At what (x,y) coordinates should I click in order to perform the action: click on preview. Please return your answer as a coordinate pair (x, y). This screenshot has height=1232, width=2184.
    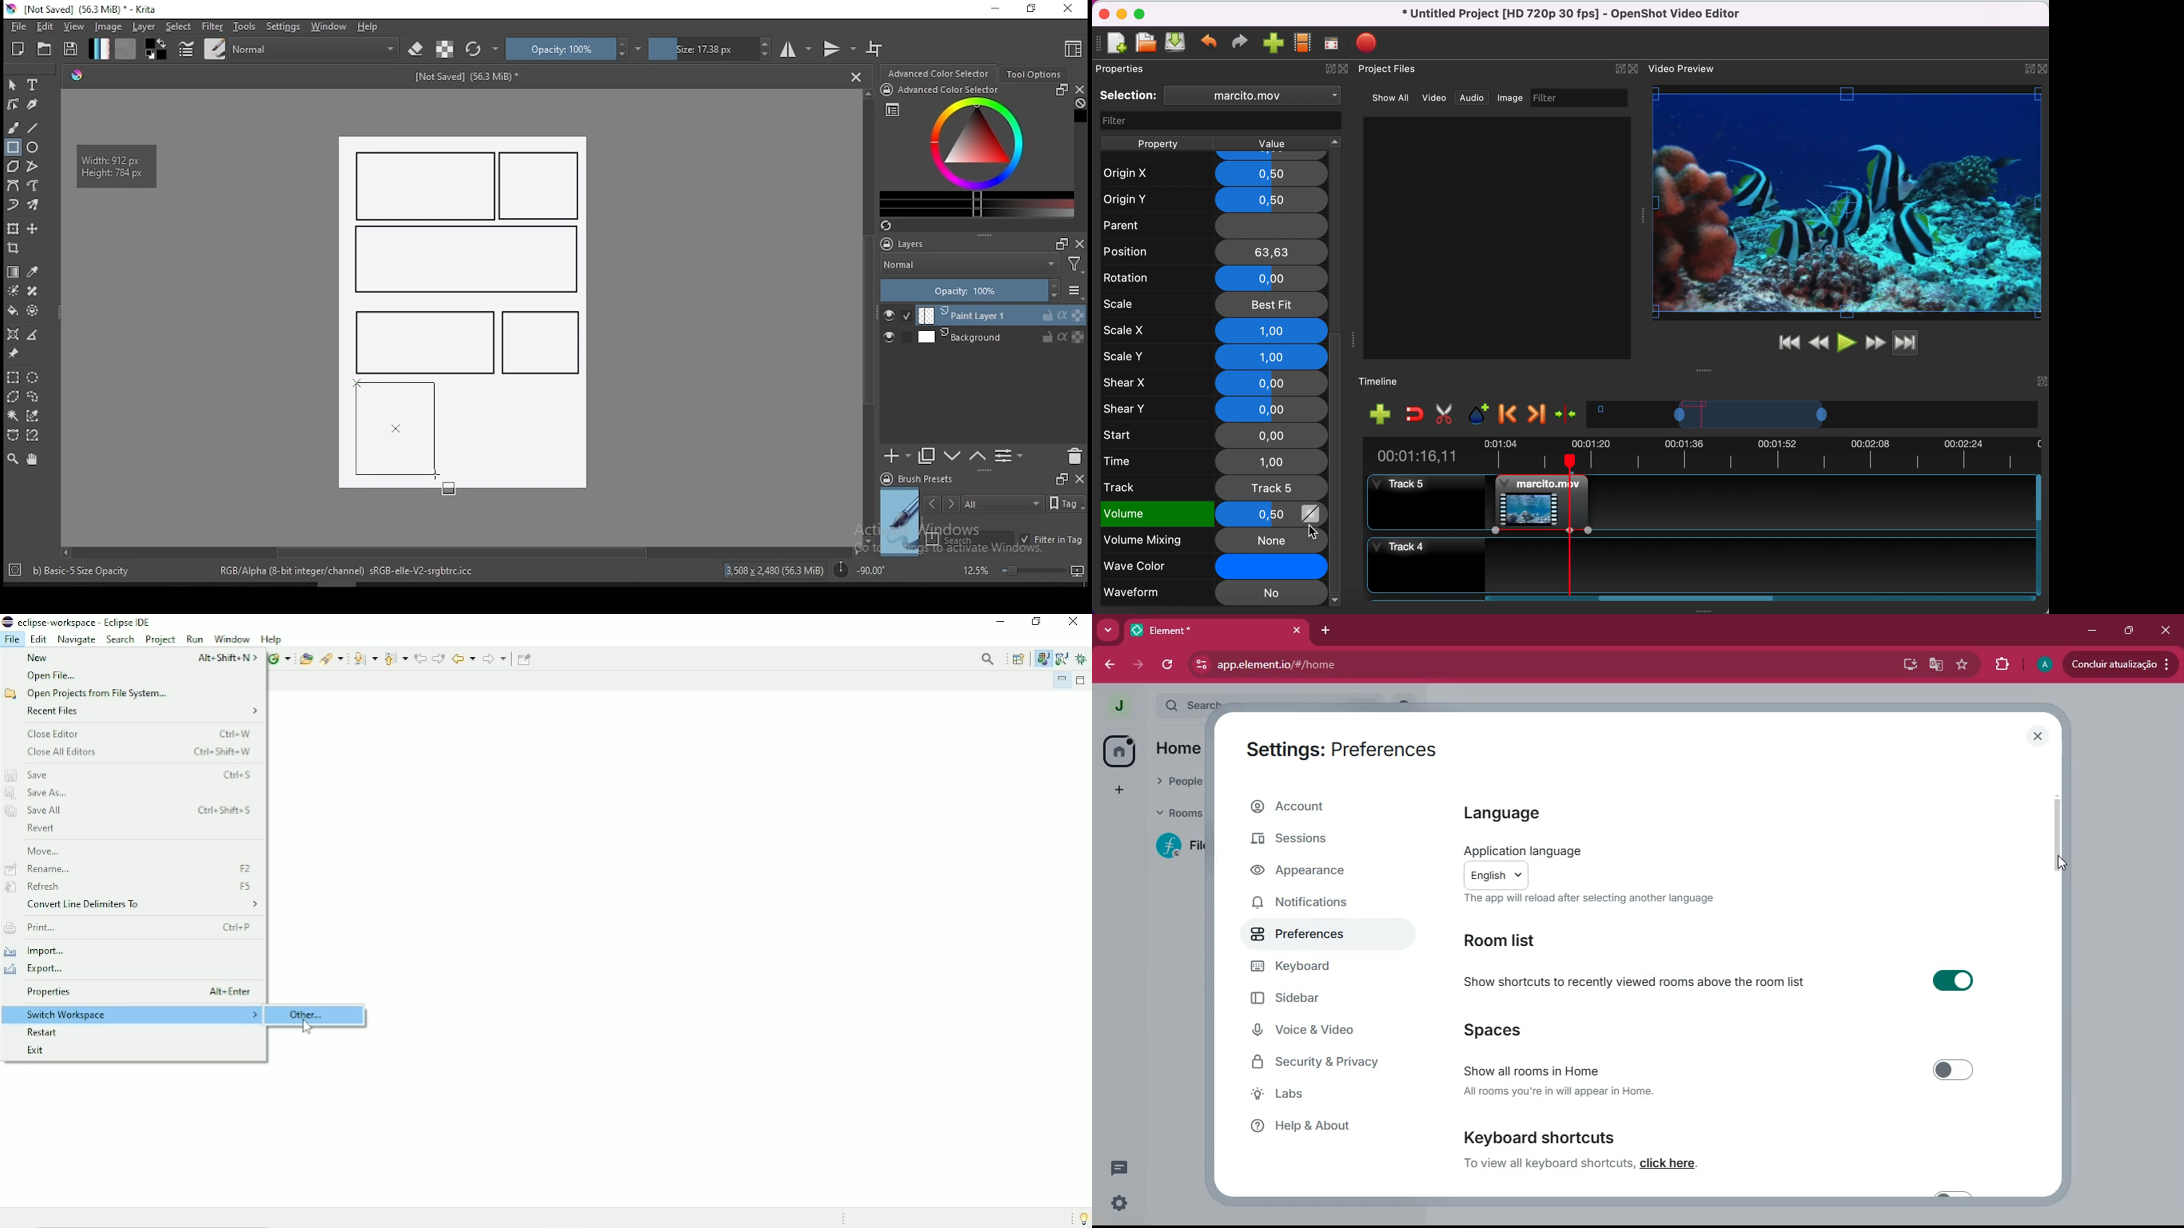
    Looking at the image, I should click on (901, 522).